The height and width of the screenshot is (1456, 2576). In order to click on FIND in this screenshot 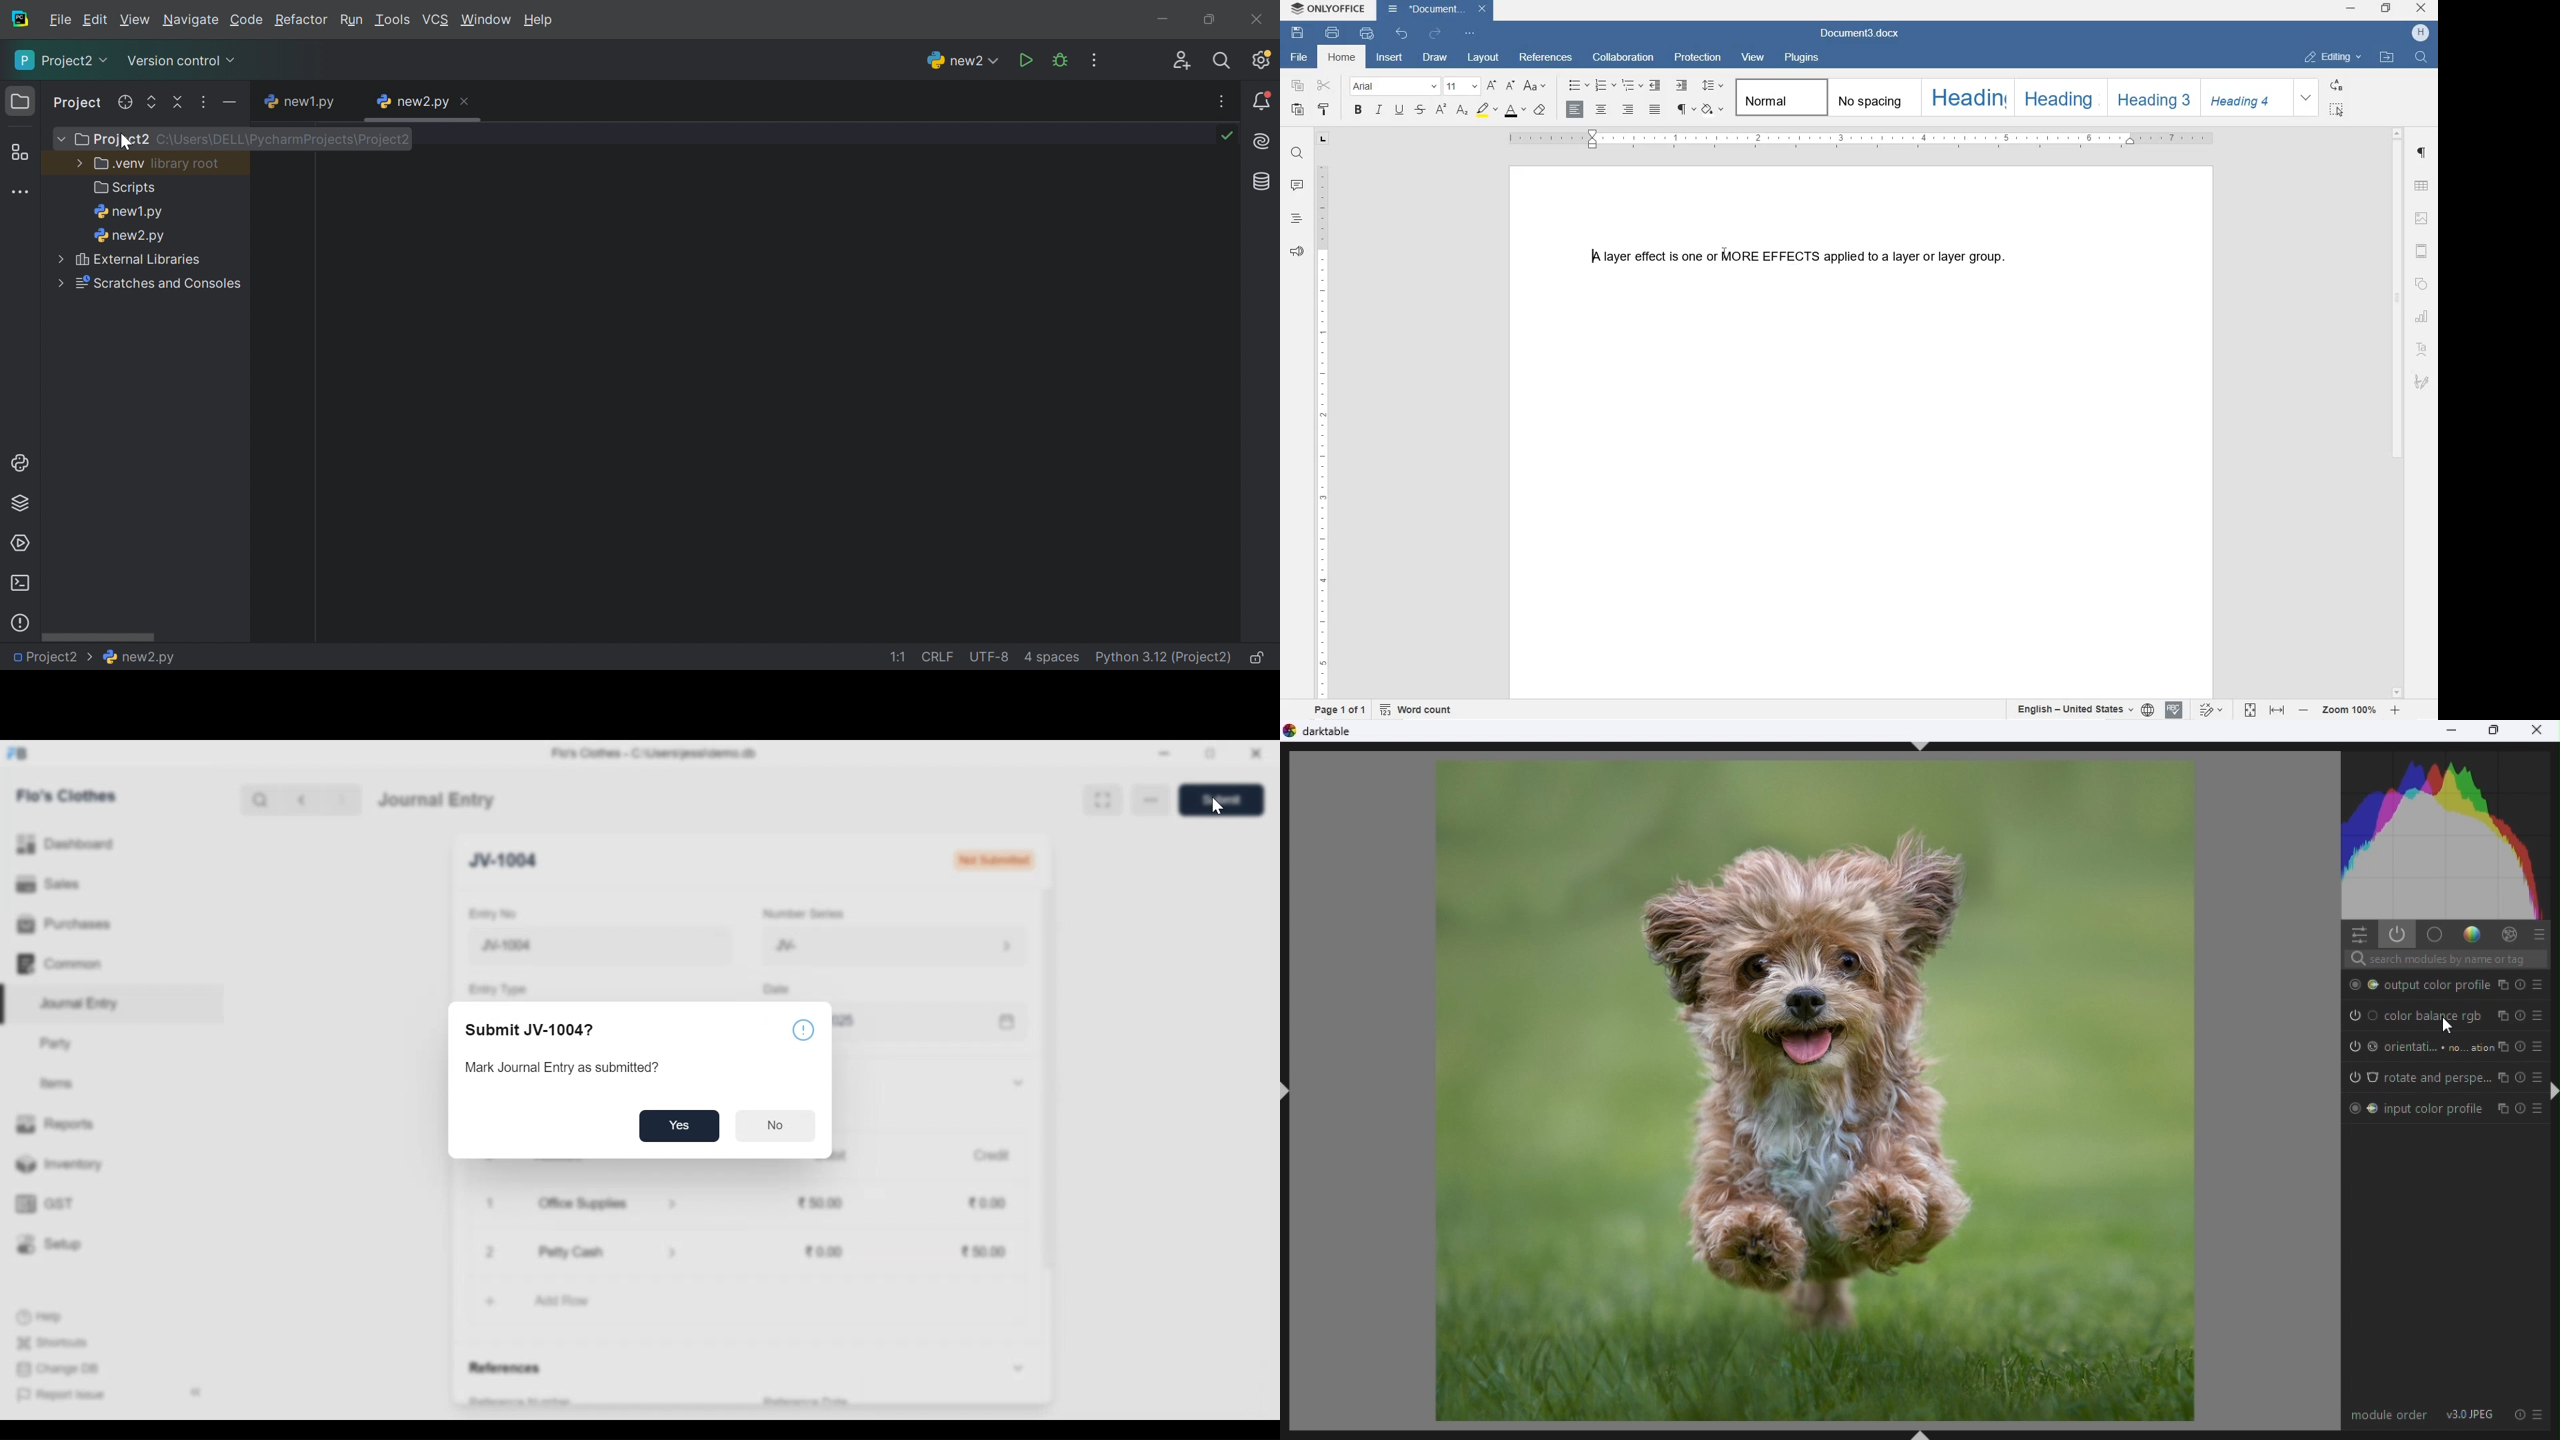, I will do `click(2421, 57)`.